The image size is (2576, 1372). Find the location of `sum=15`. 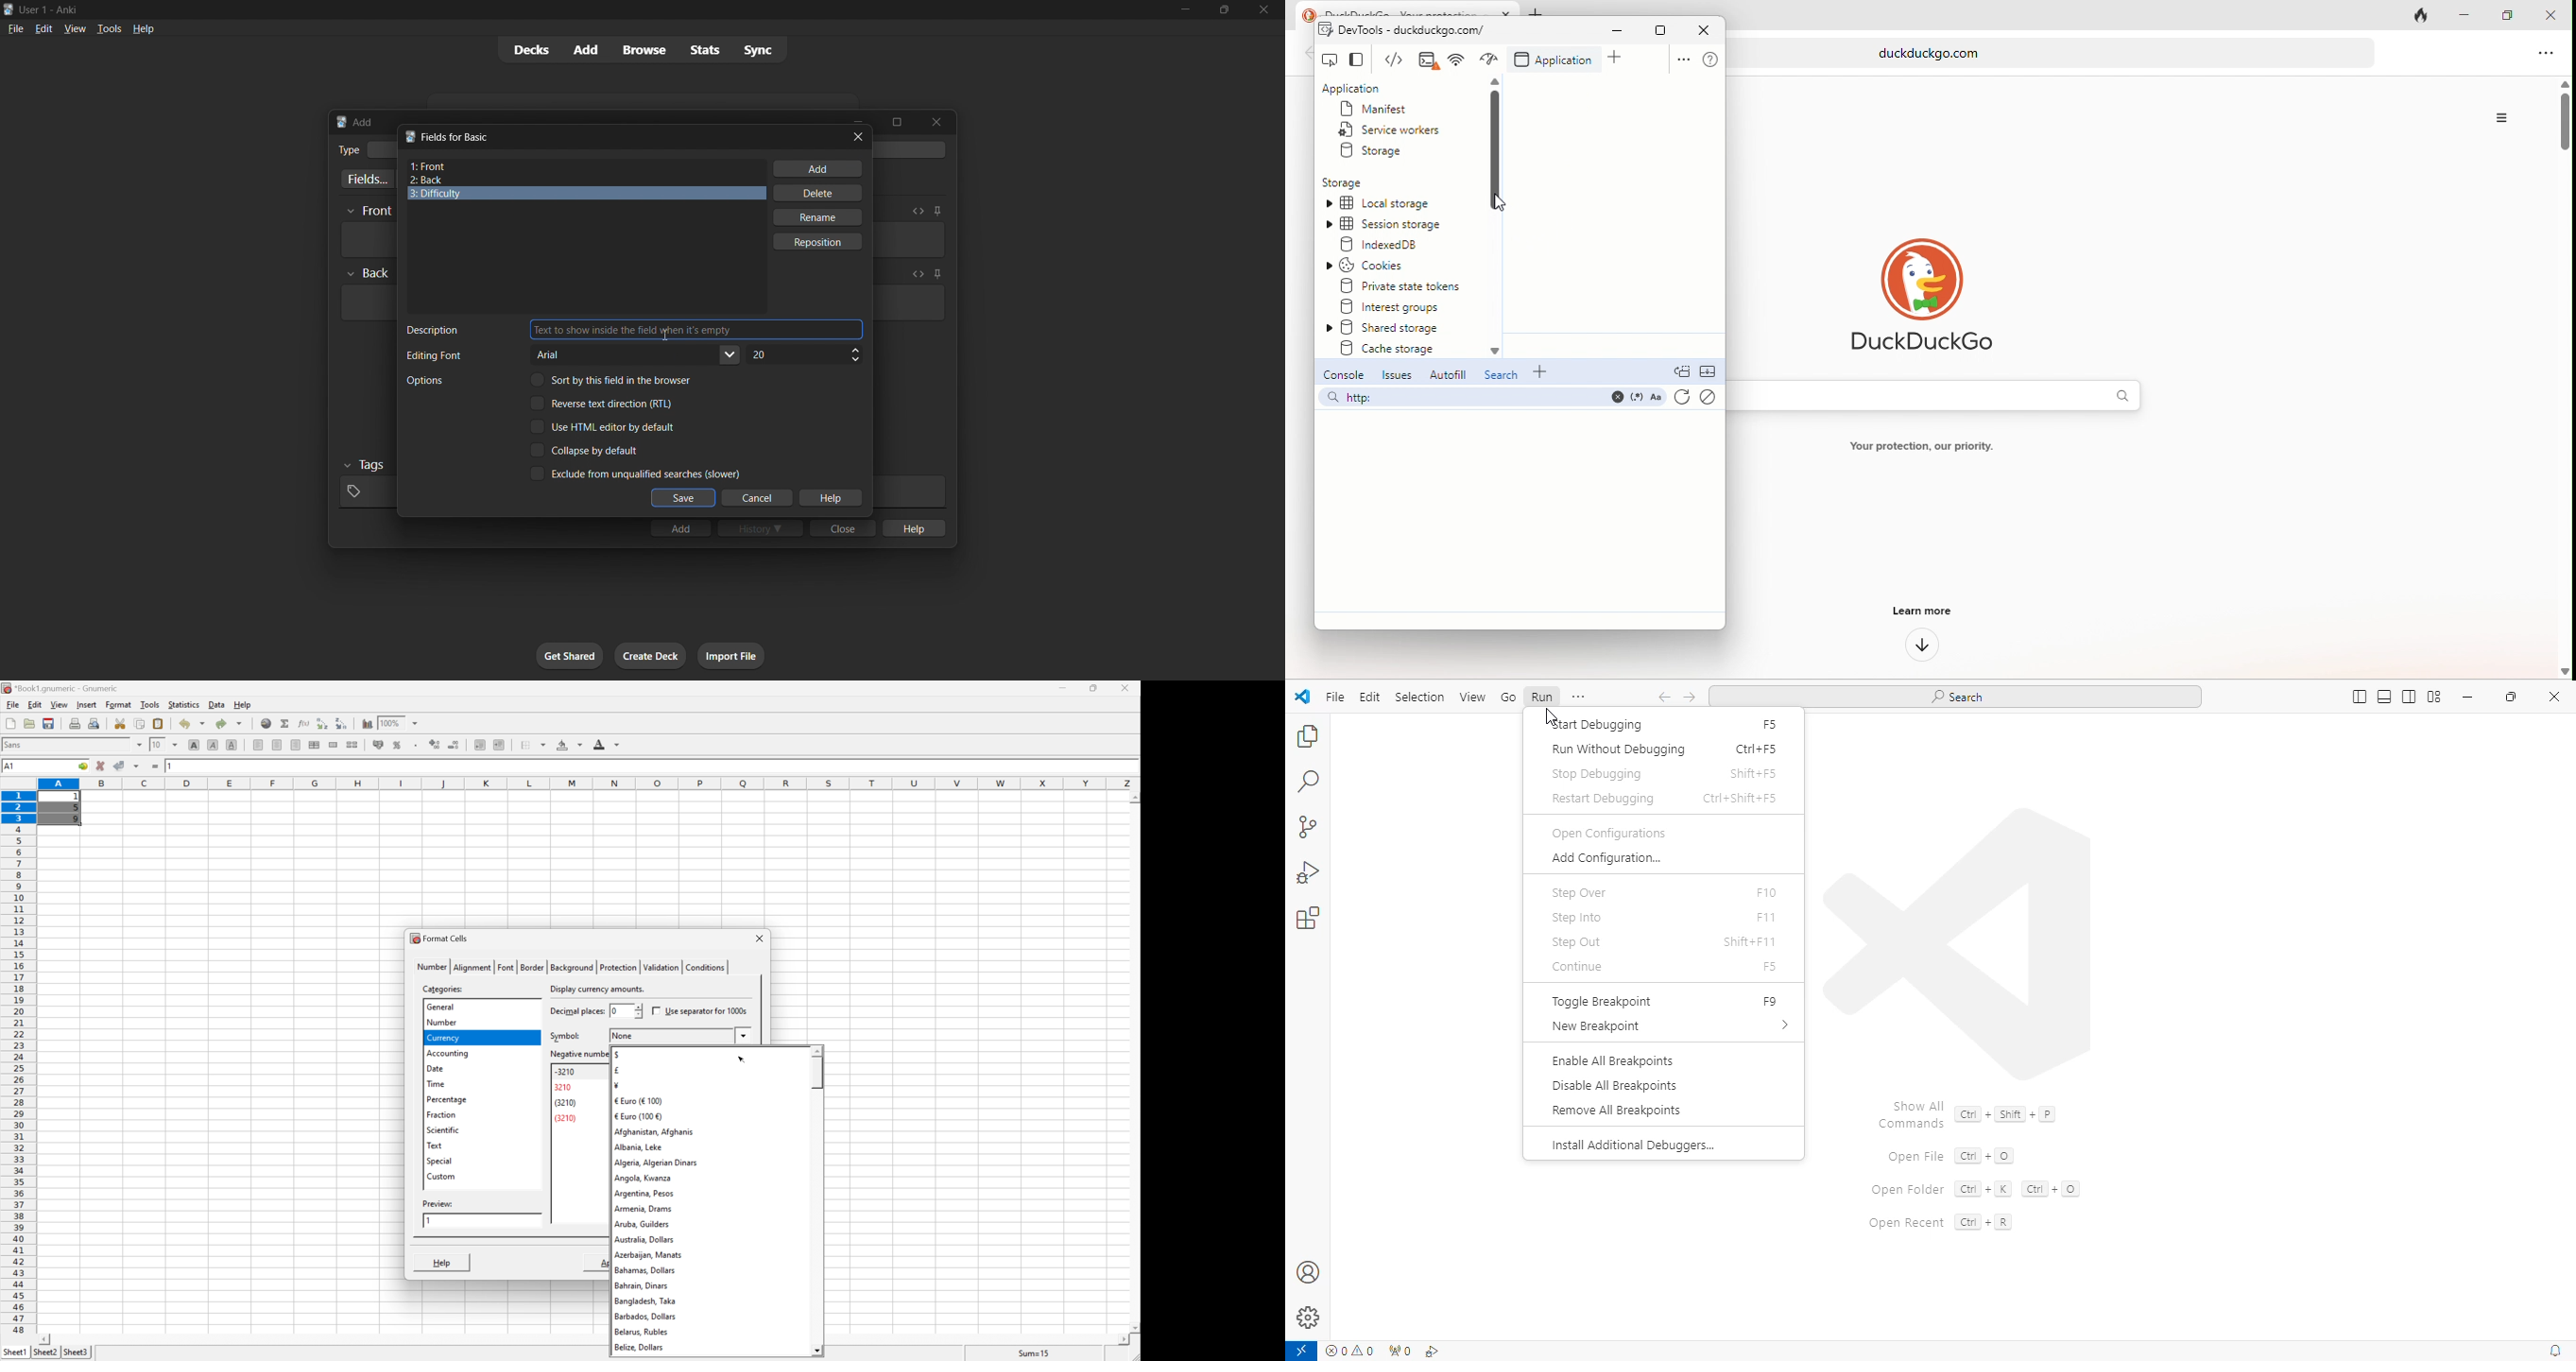

sum=15 is located at coordinates (1034, 1353).